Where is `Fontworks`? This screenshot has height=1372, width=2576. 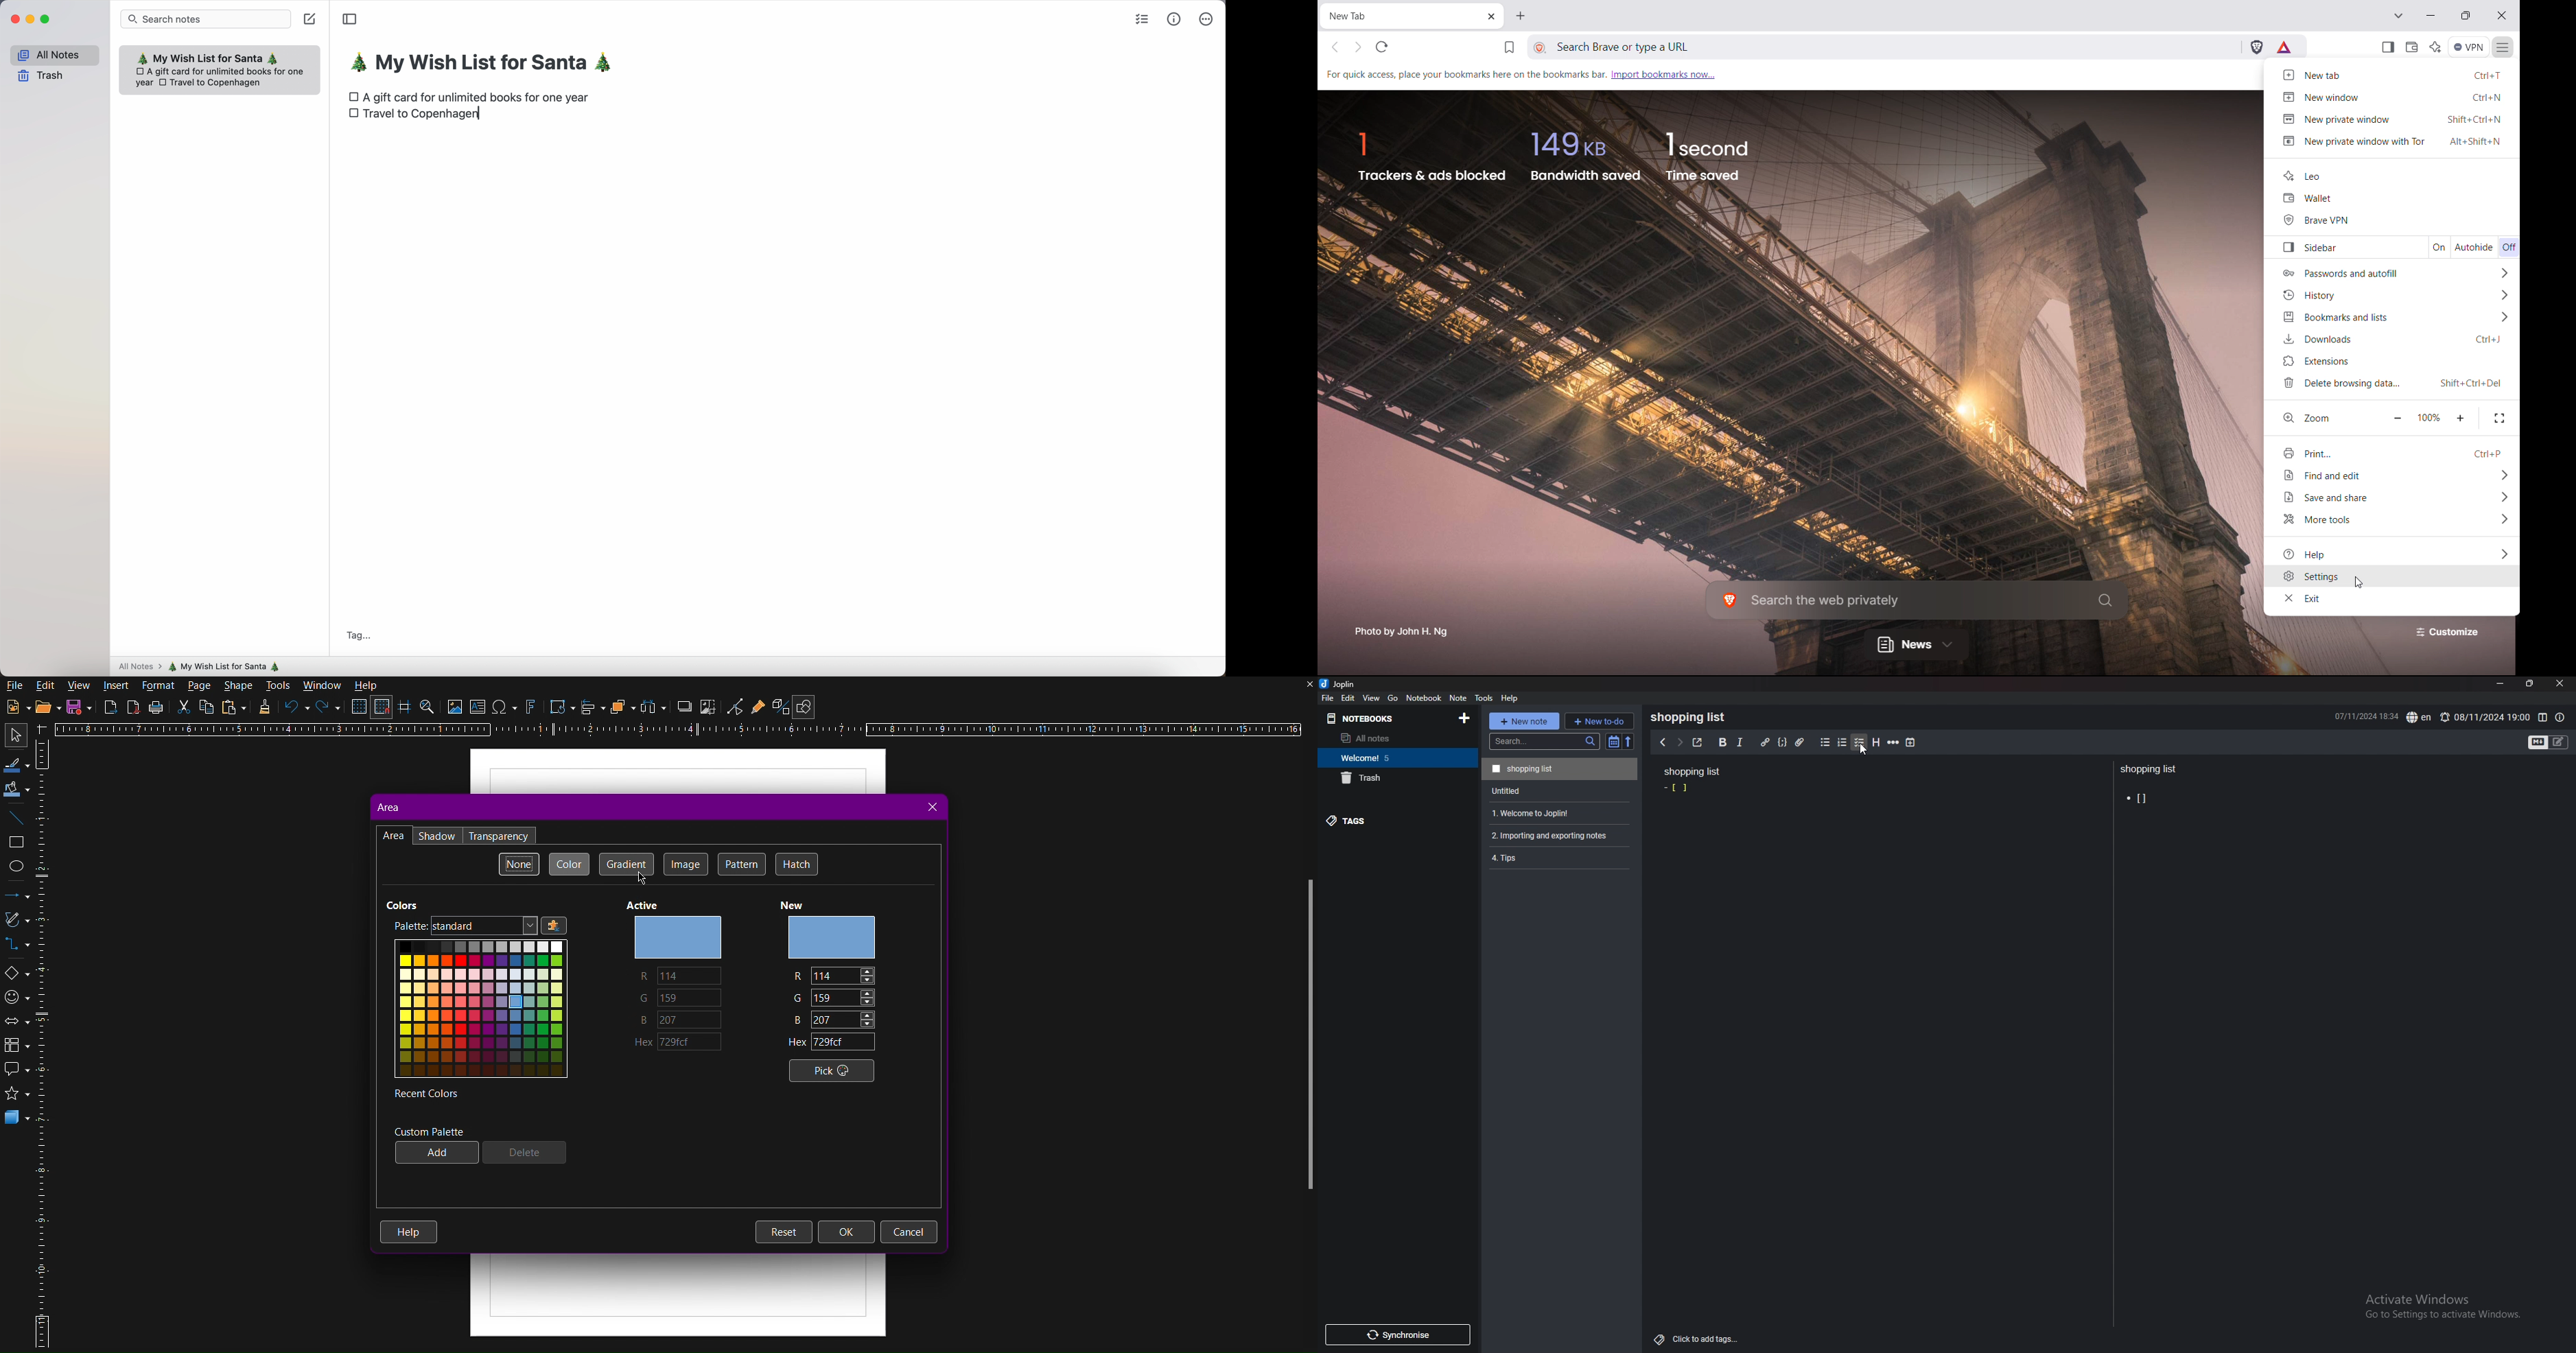
Fontworks is located at coordinates (532, 708).